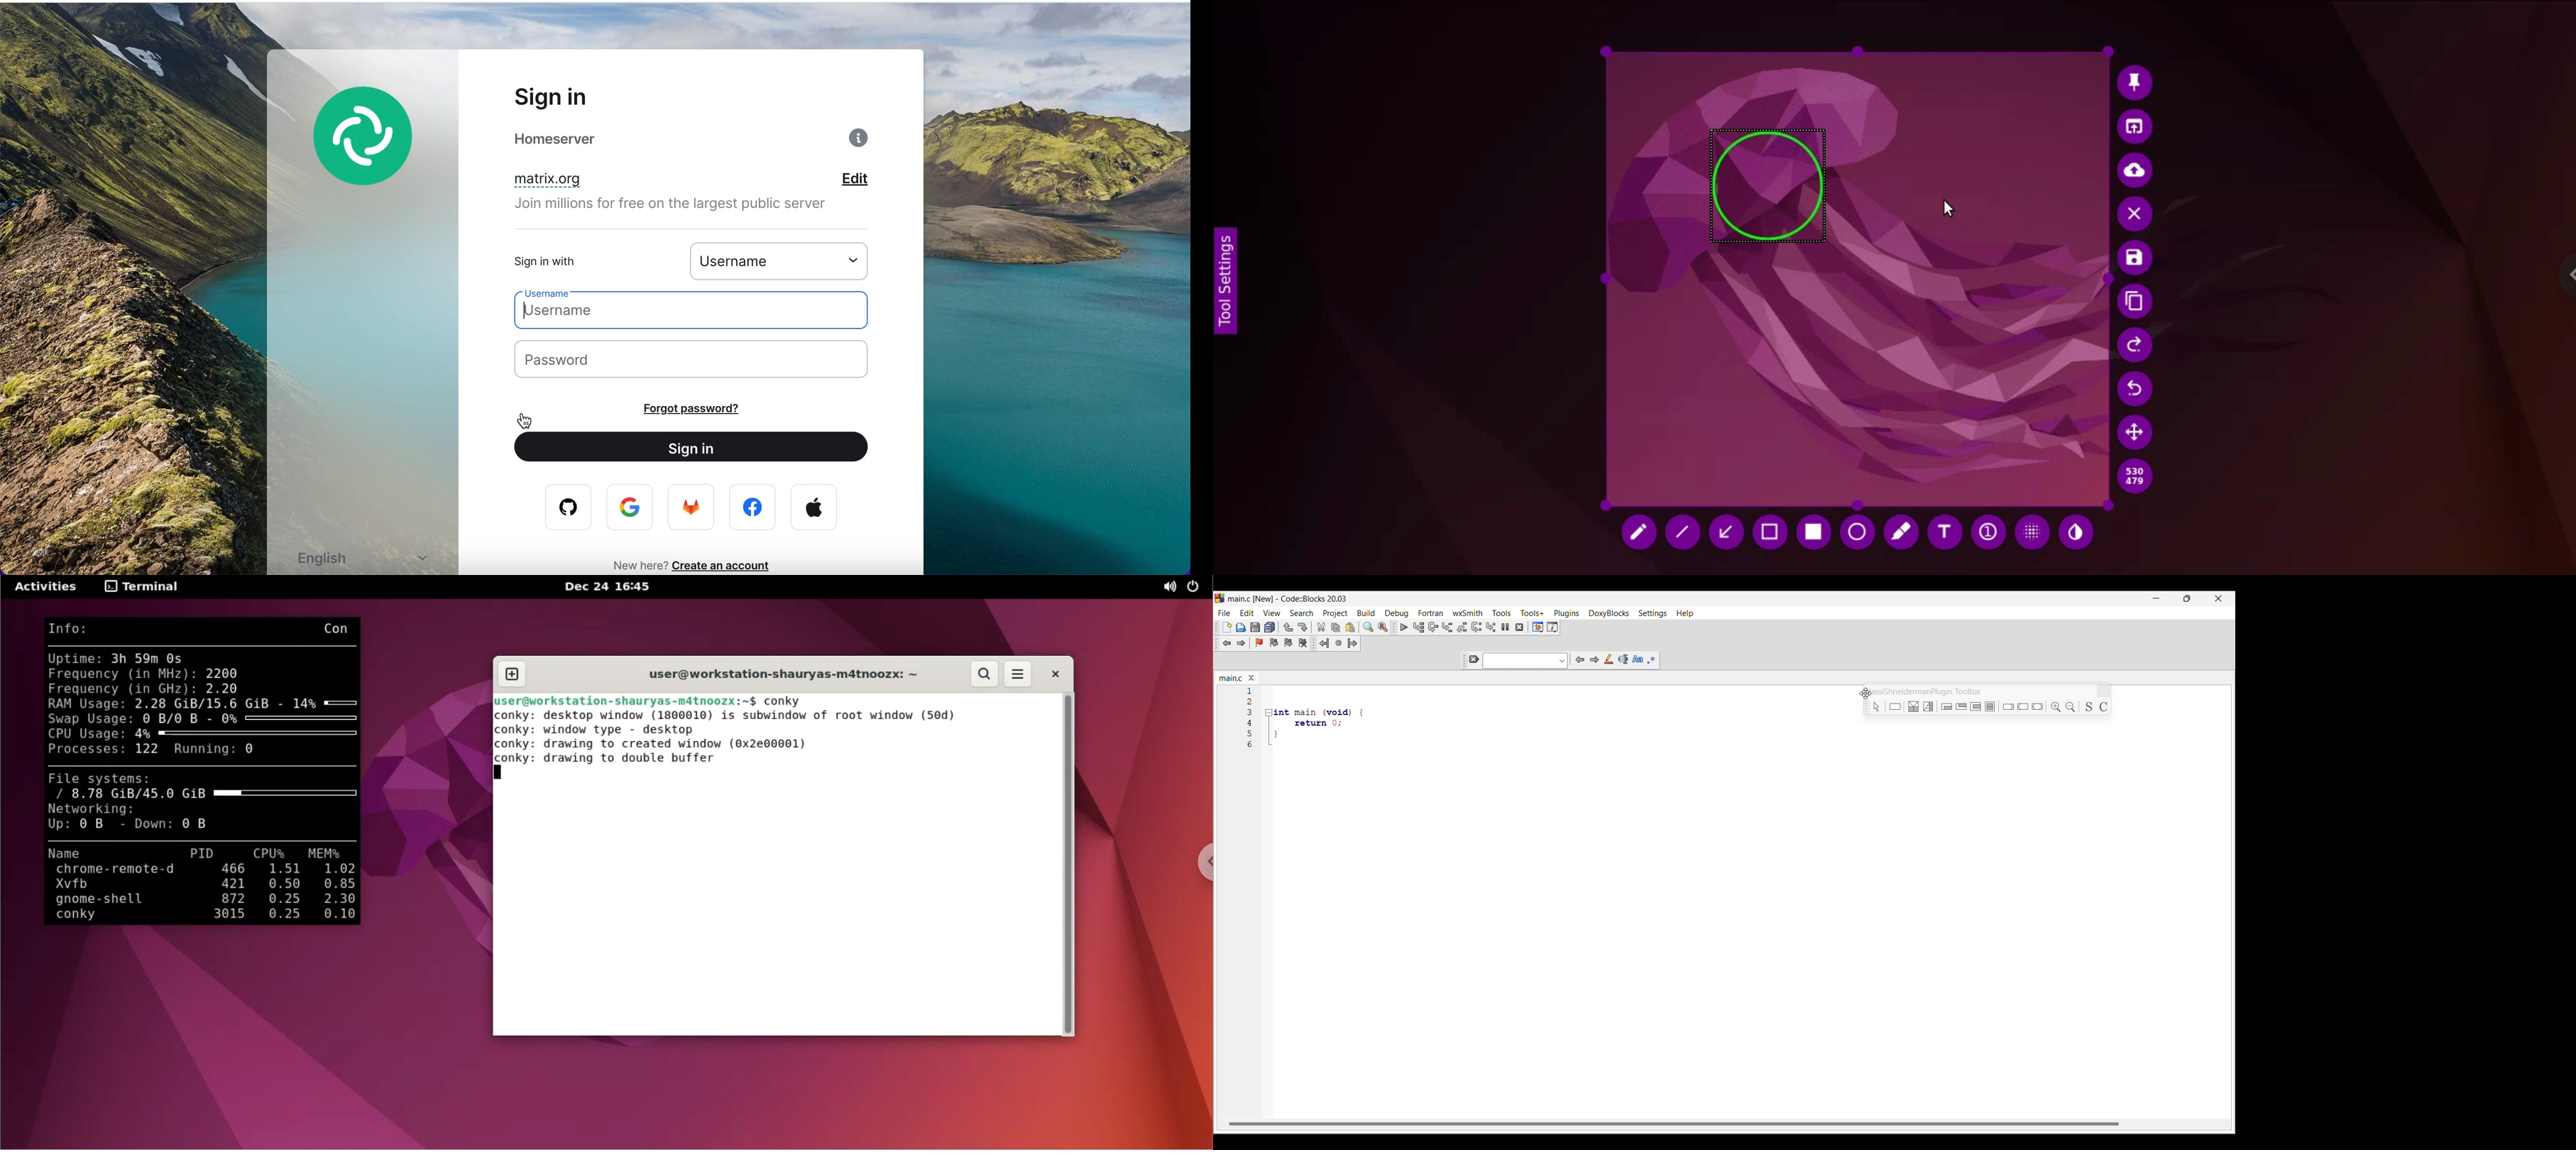  I want to click on Toggle back, so click(1227, 643).